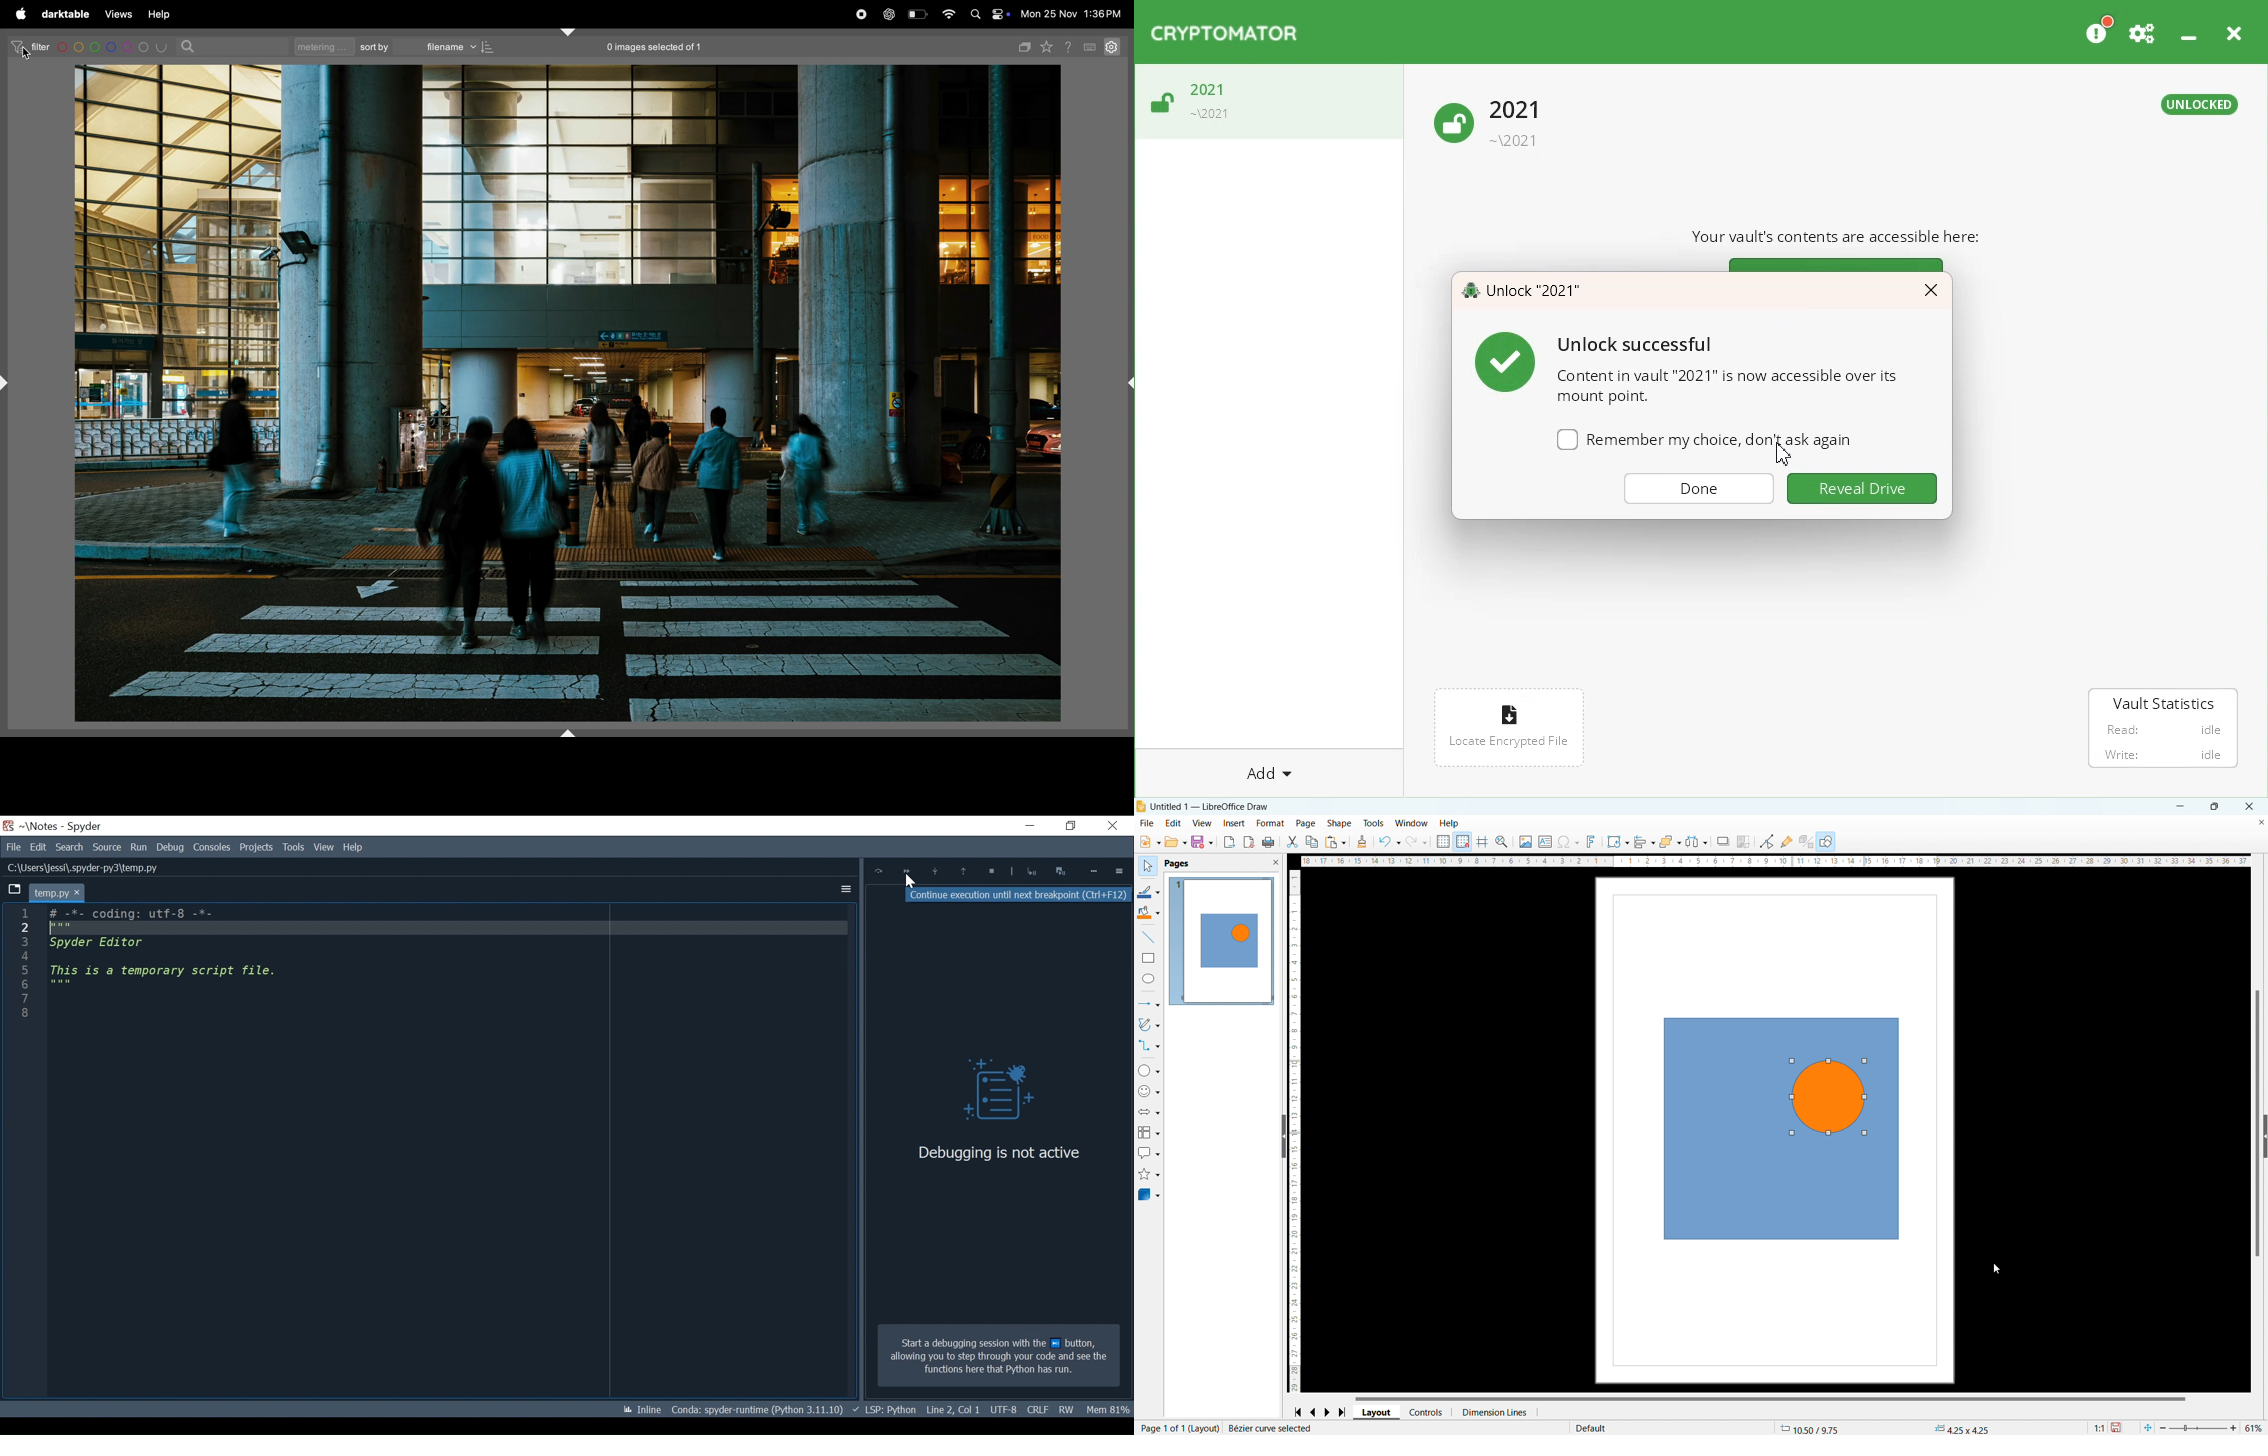  Describe the element at coordinates (80, 868) in the screenshot. I see `File Path` at that location.